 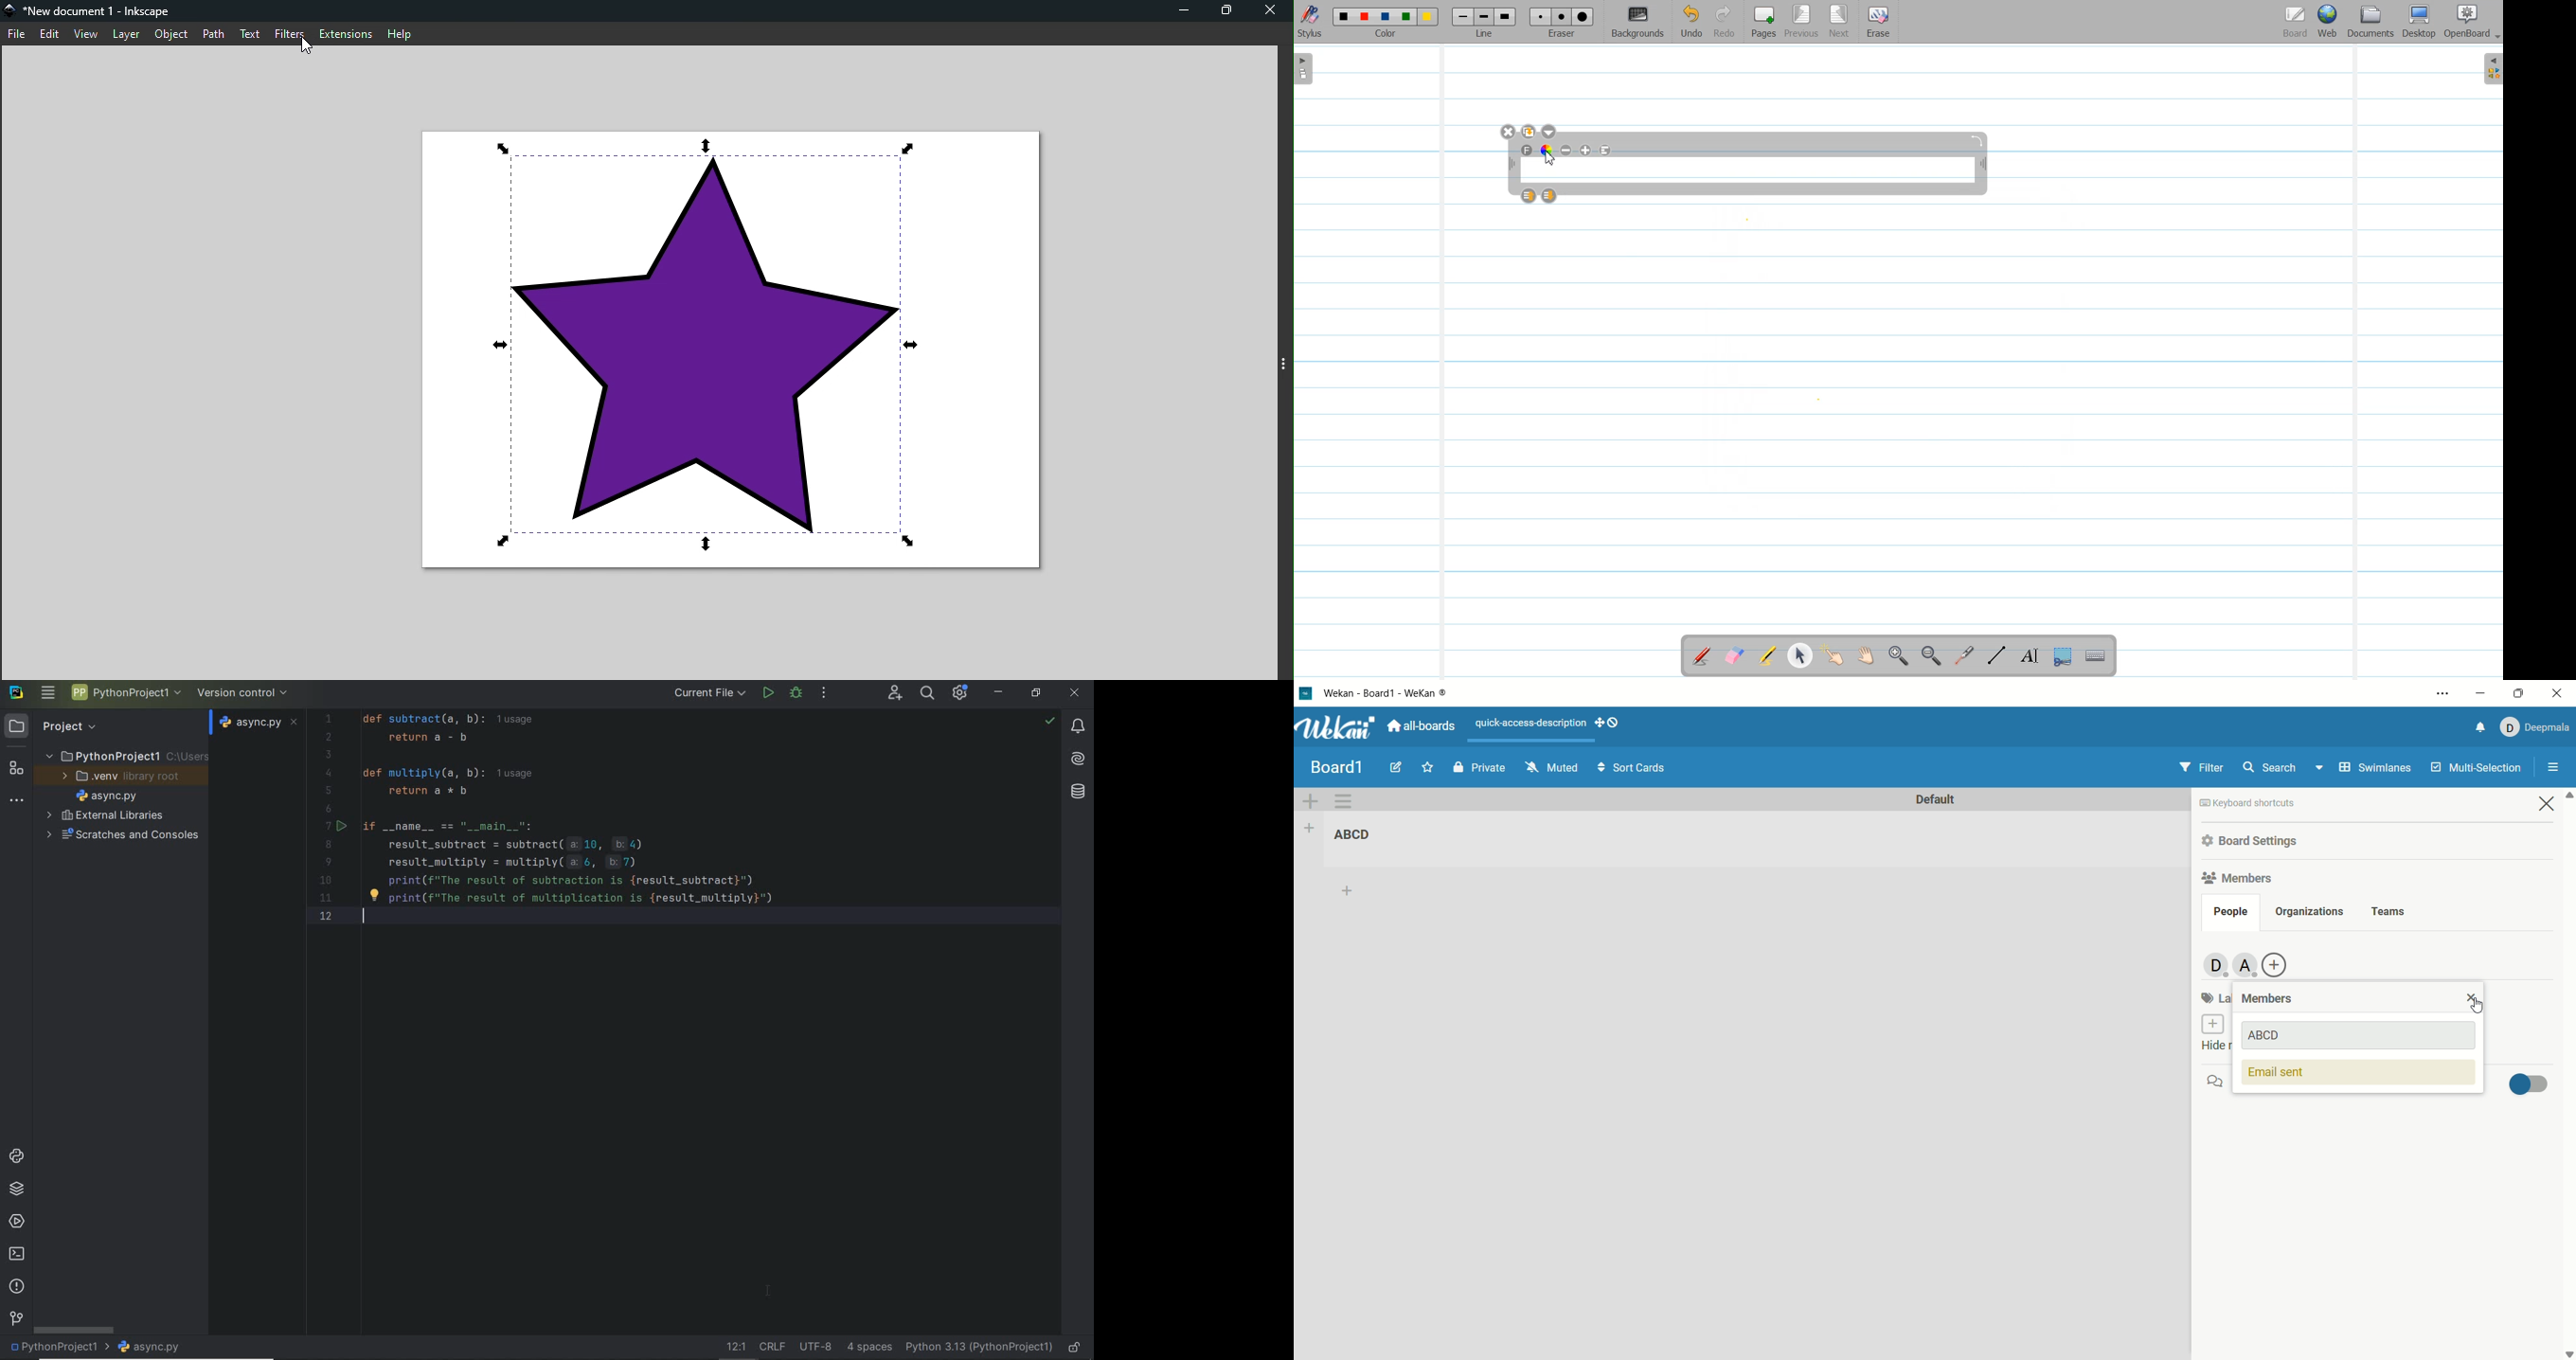 I want to click on Maximize, so click(x=1232, y=9).